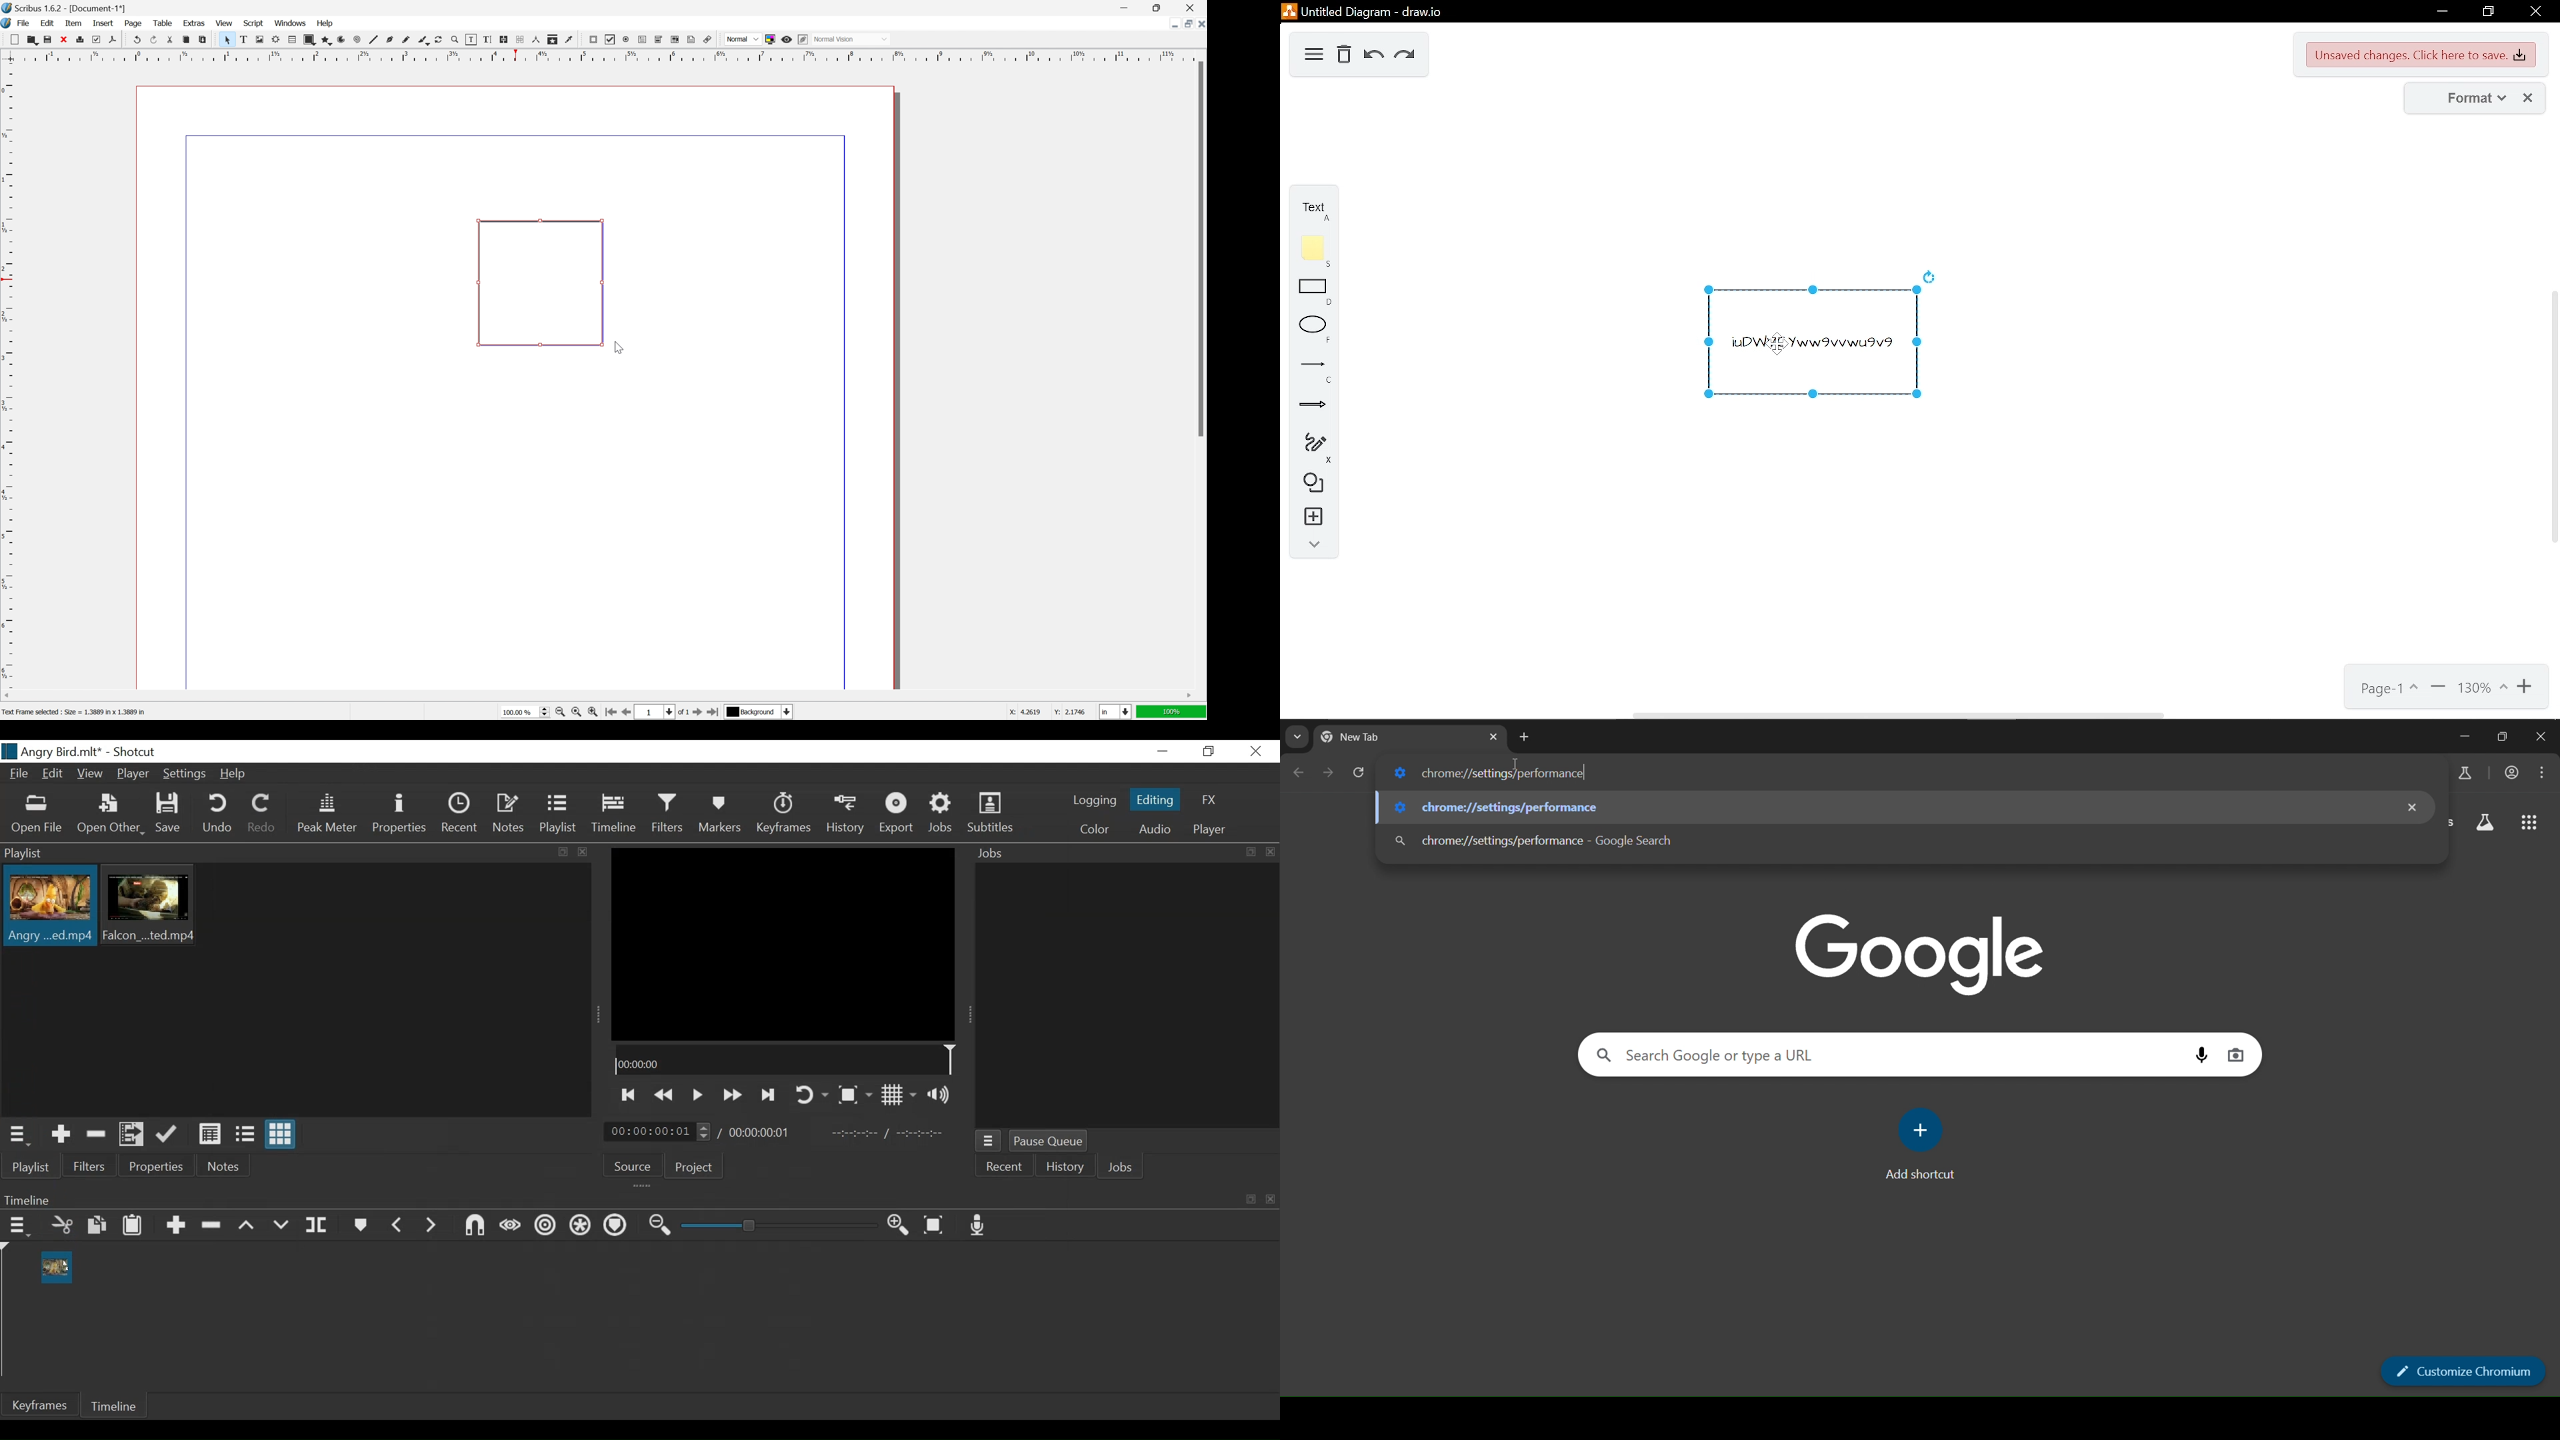 This screenshot has width=2576, height=1456. What do you see at coordinates (935, 1225) in the screenshot?
I see `Zoom timeline to fit` at bounding box center [935, 1225].